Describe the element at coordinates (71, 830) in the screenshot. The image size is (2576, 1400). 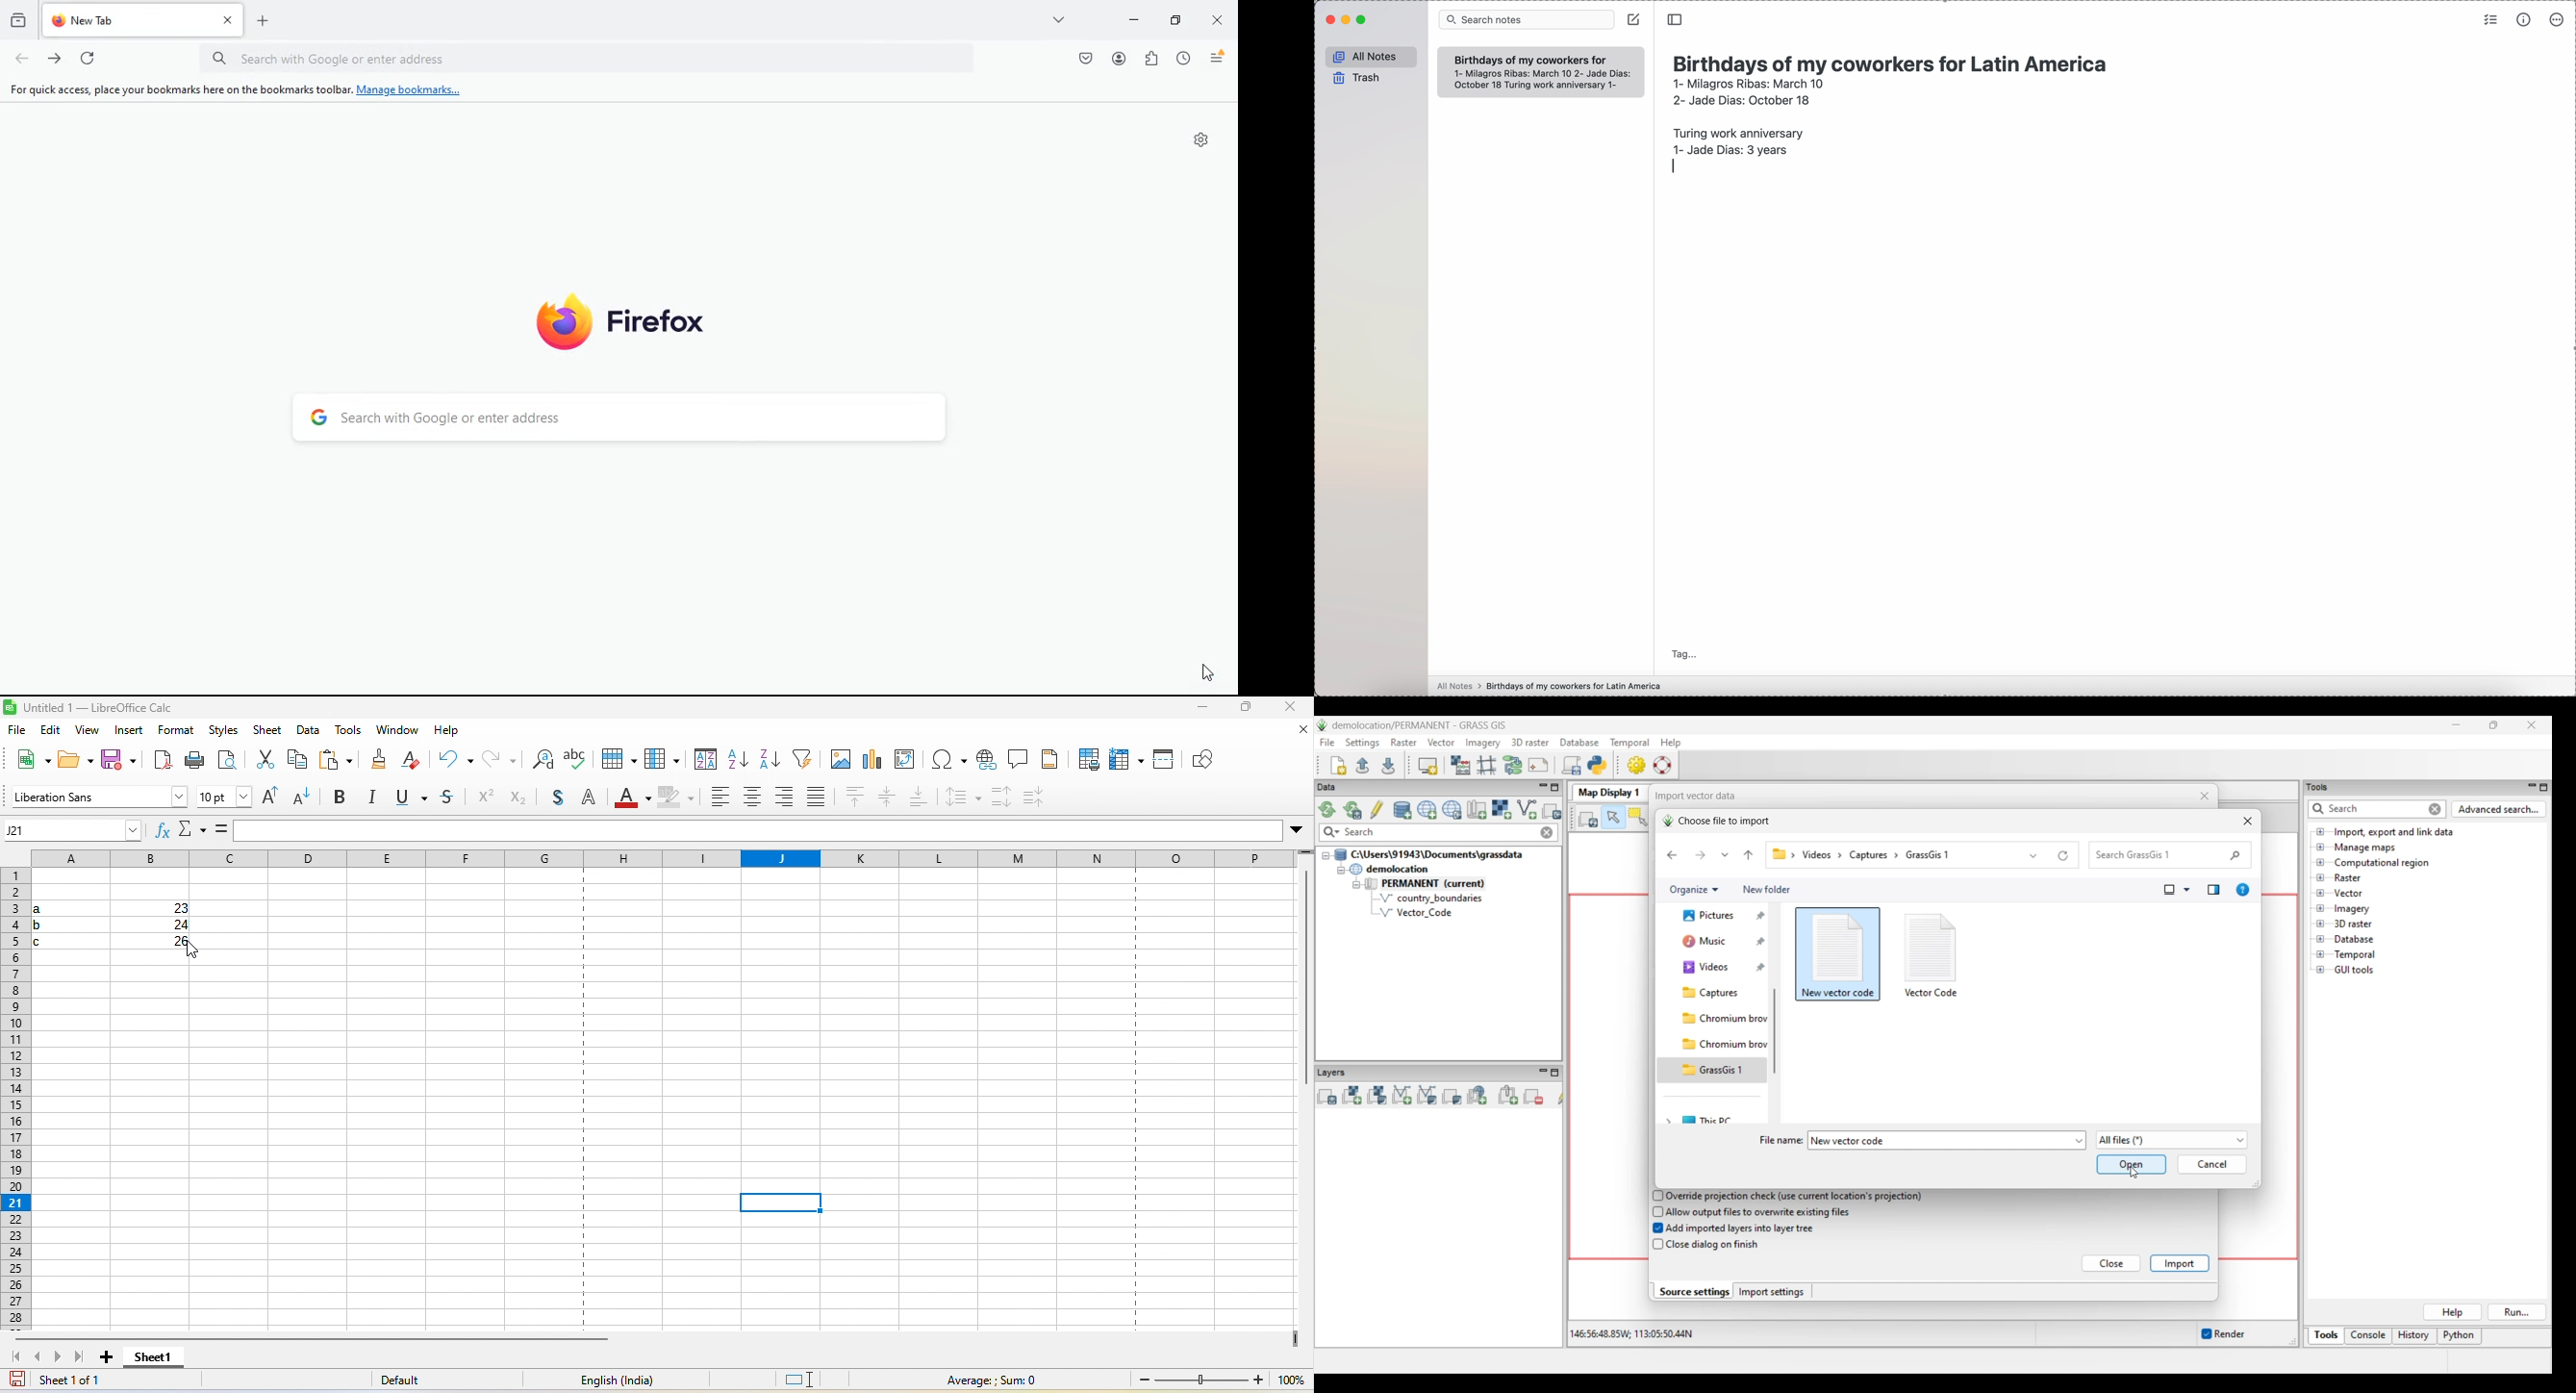
I see `name box` at that location.